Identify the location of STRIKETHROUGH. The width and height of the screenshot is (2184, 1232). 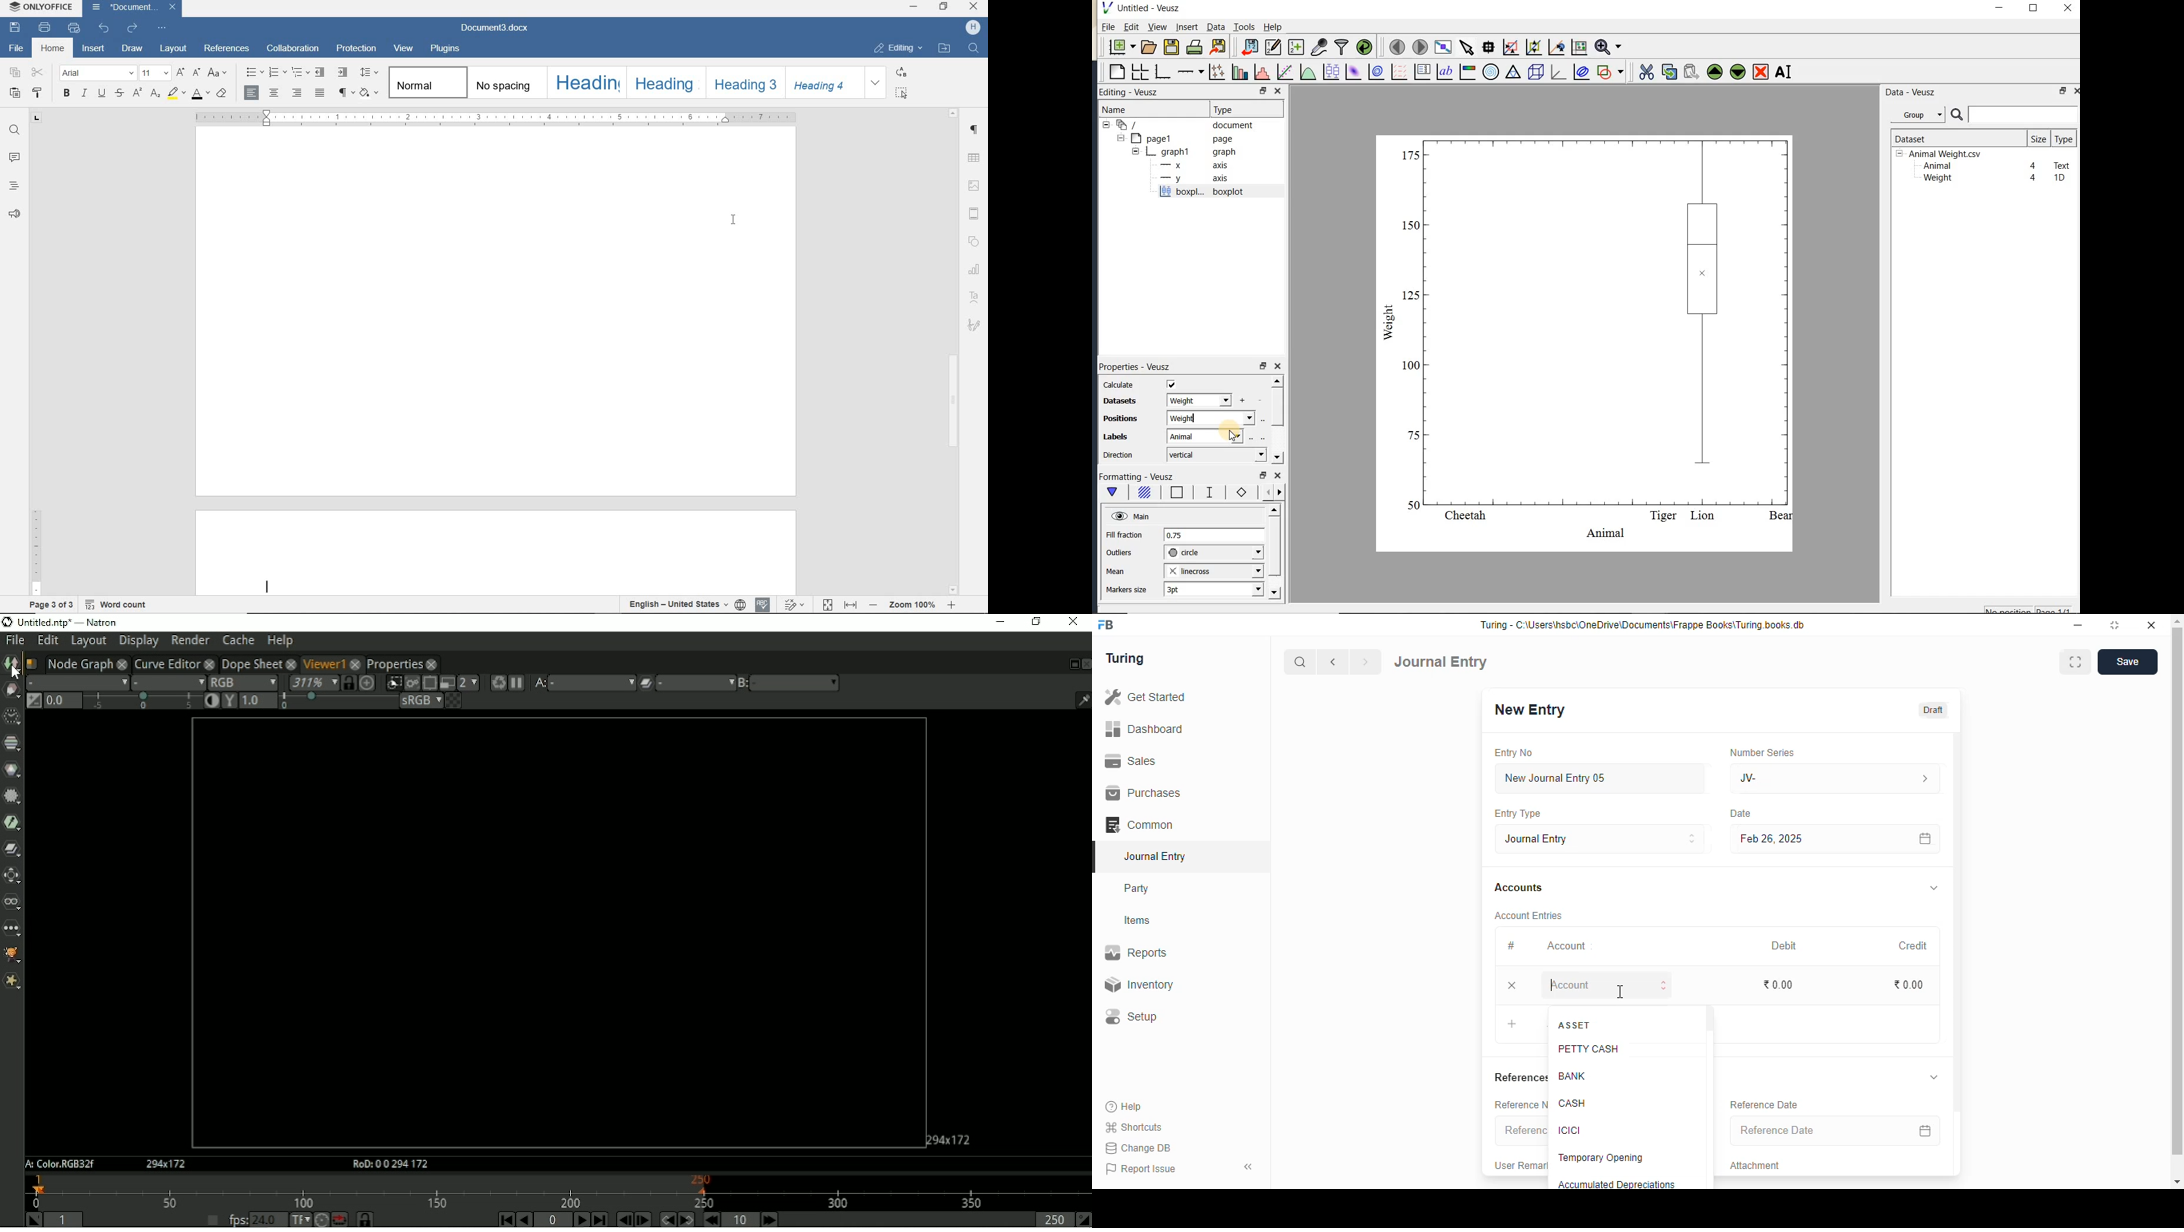
(119, 94).